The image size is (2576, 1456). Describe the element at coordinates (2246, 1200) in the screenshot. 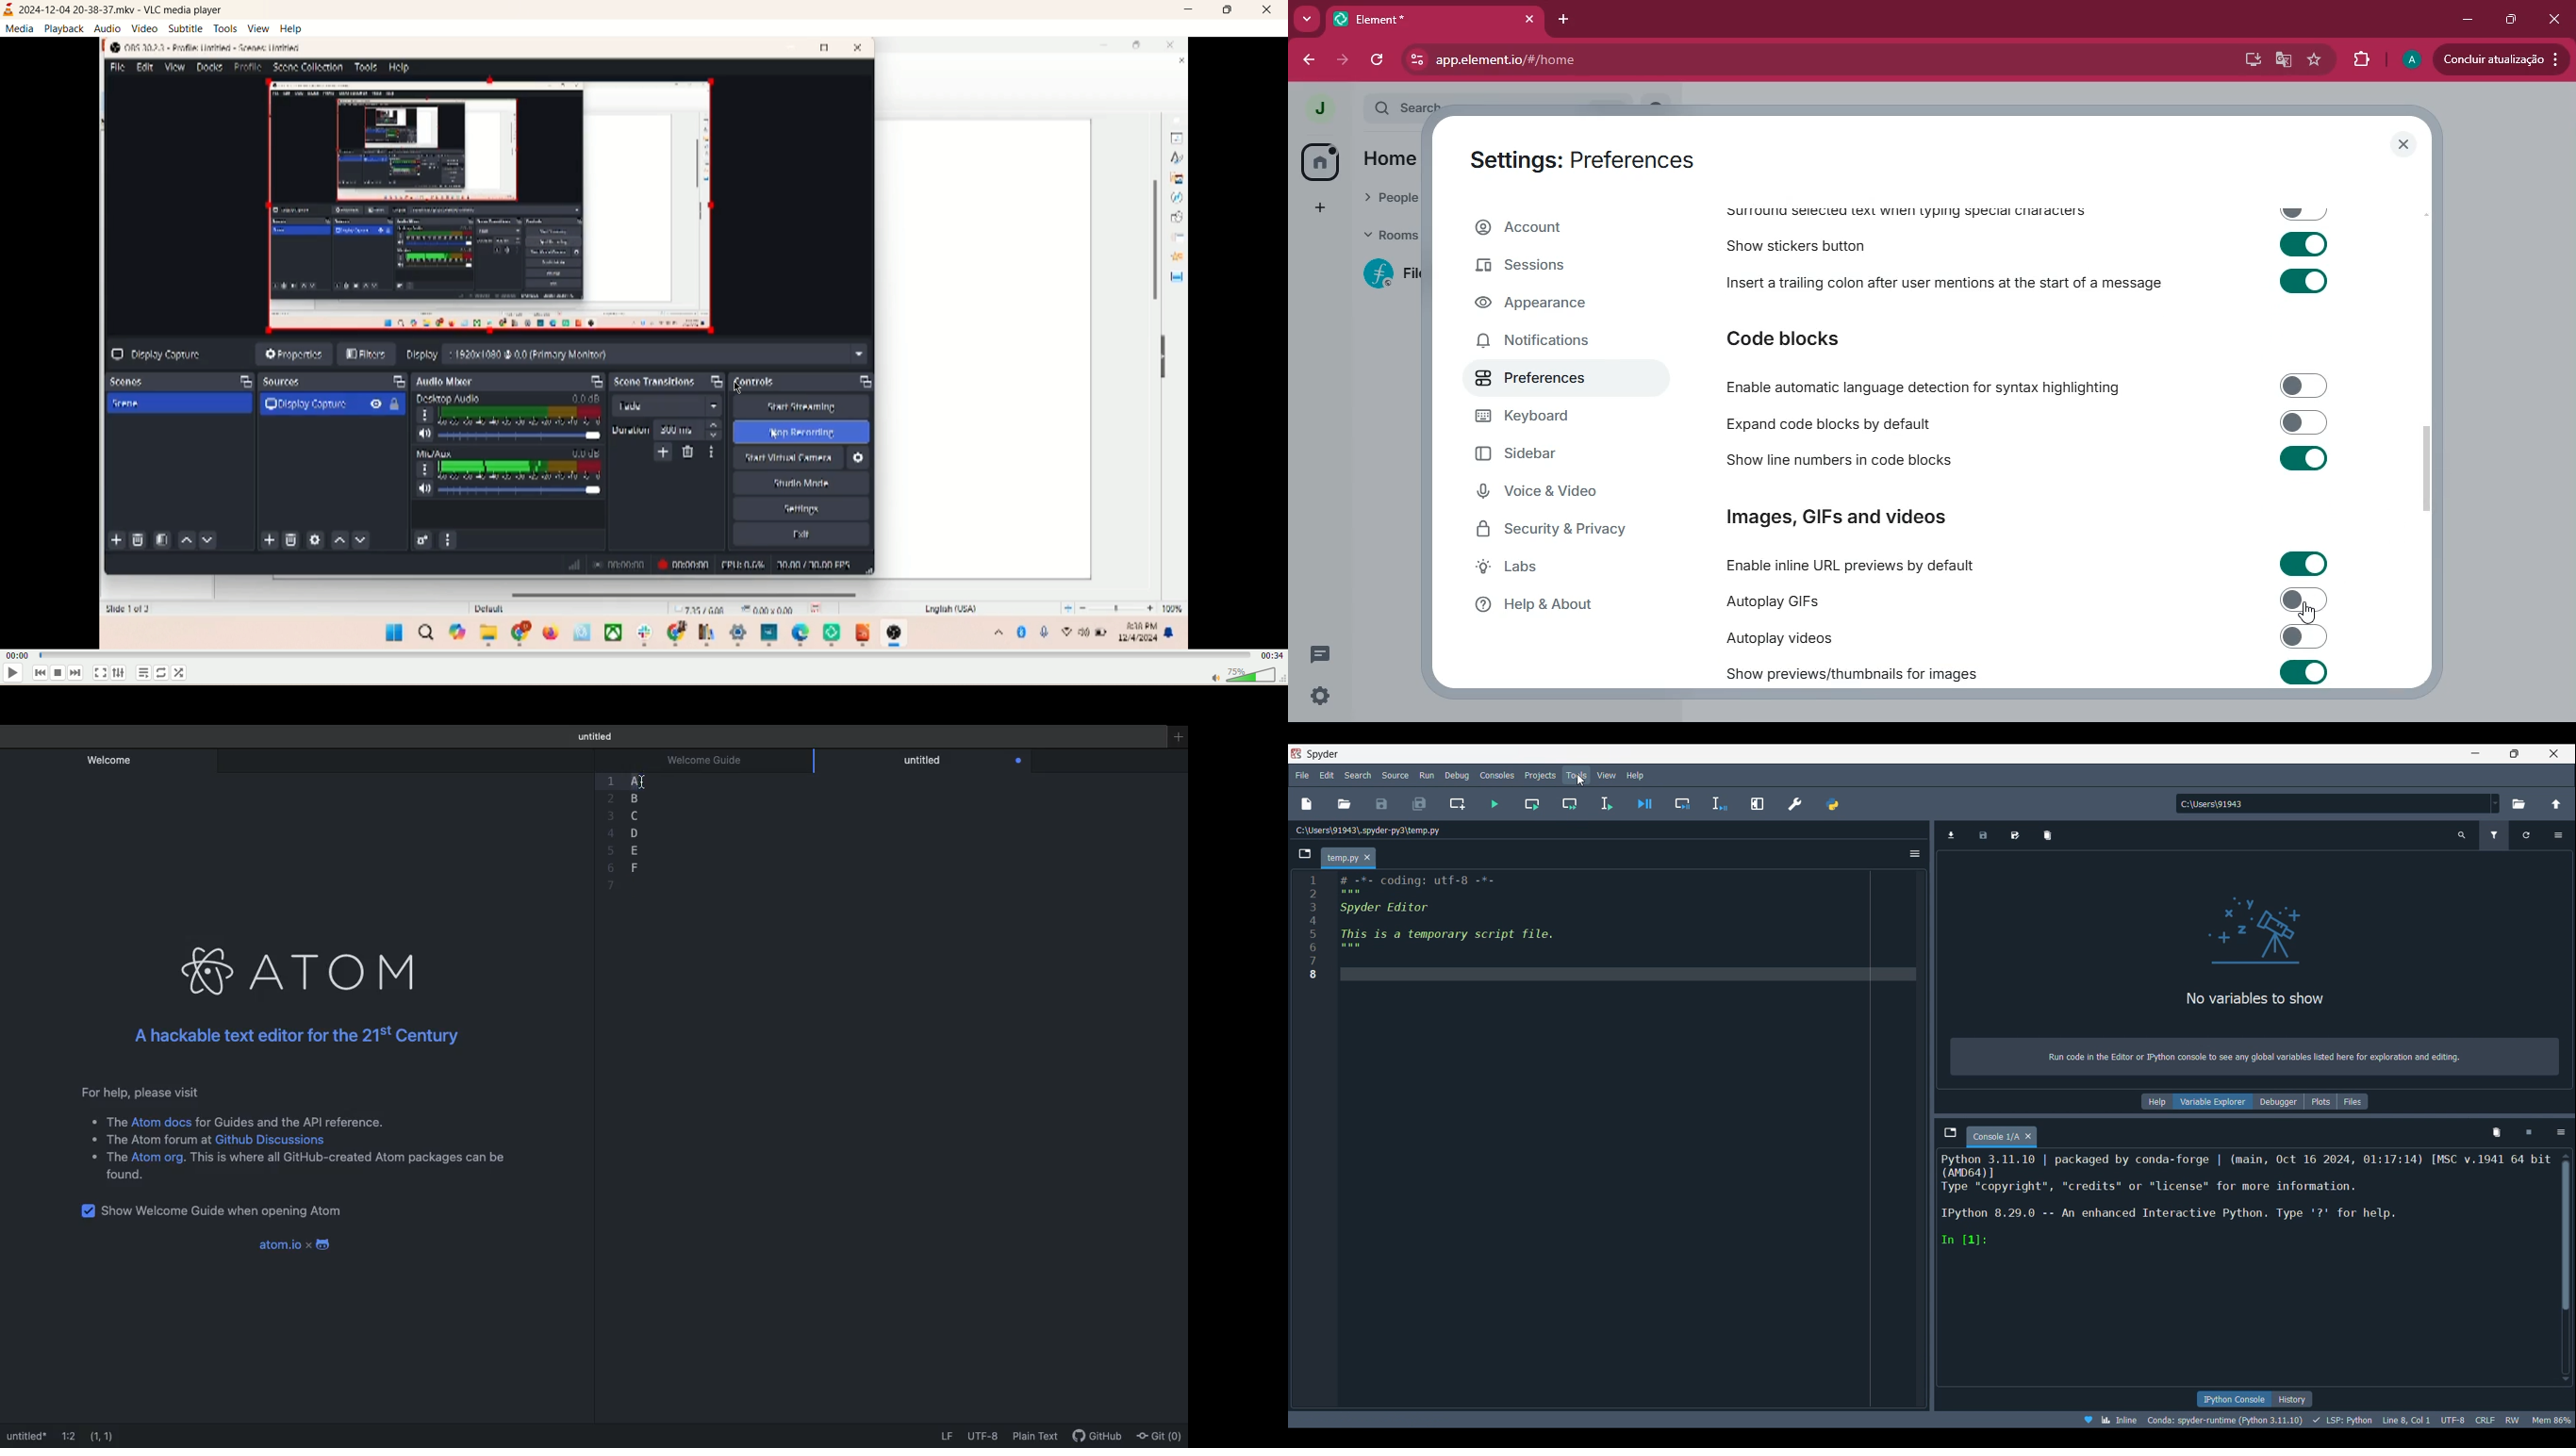

I see `ipython console pane` at that location.